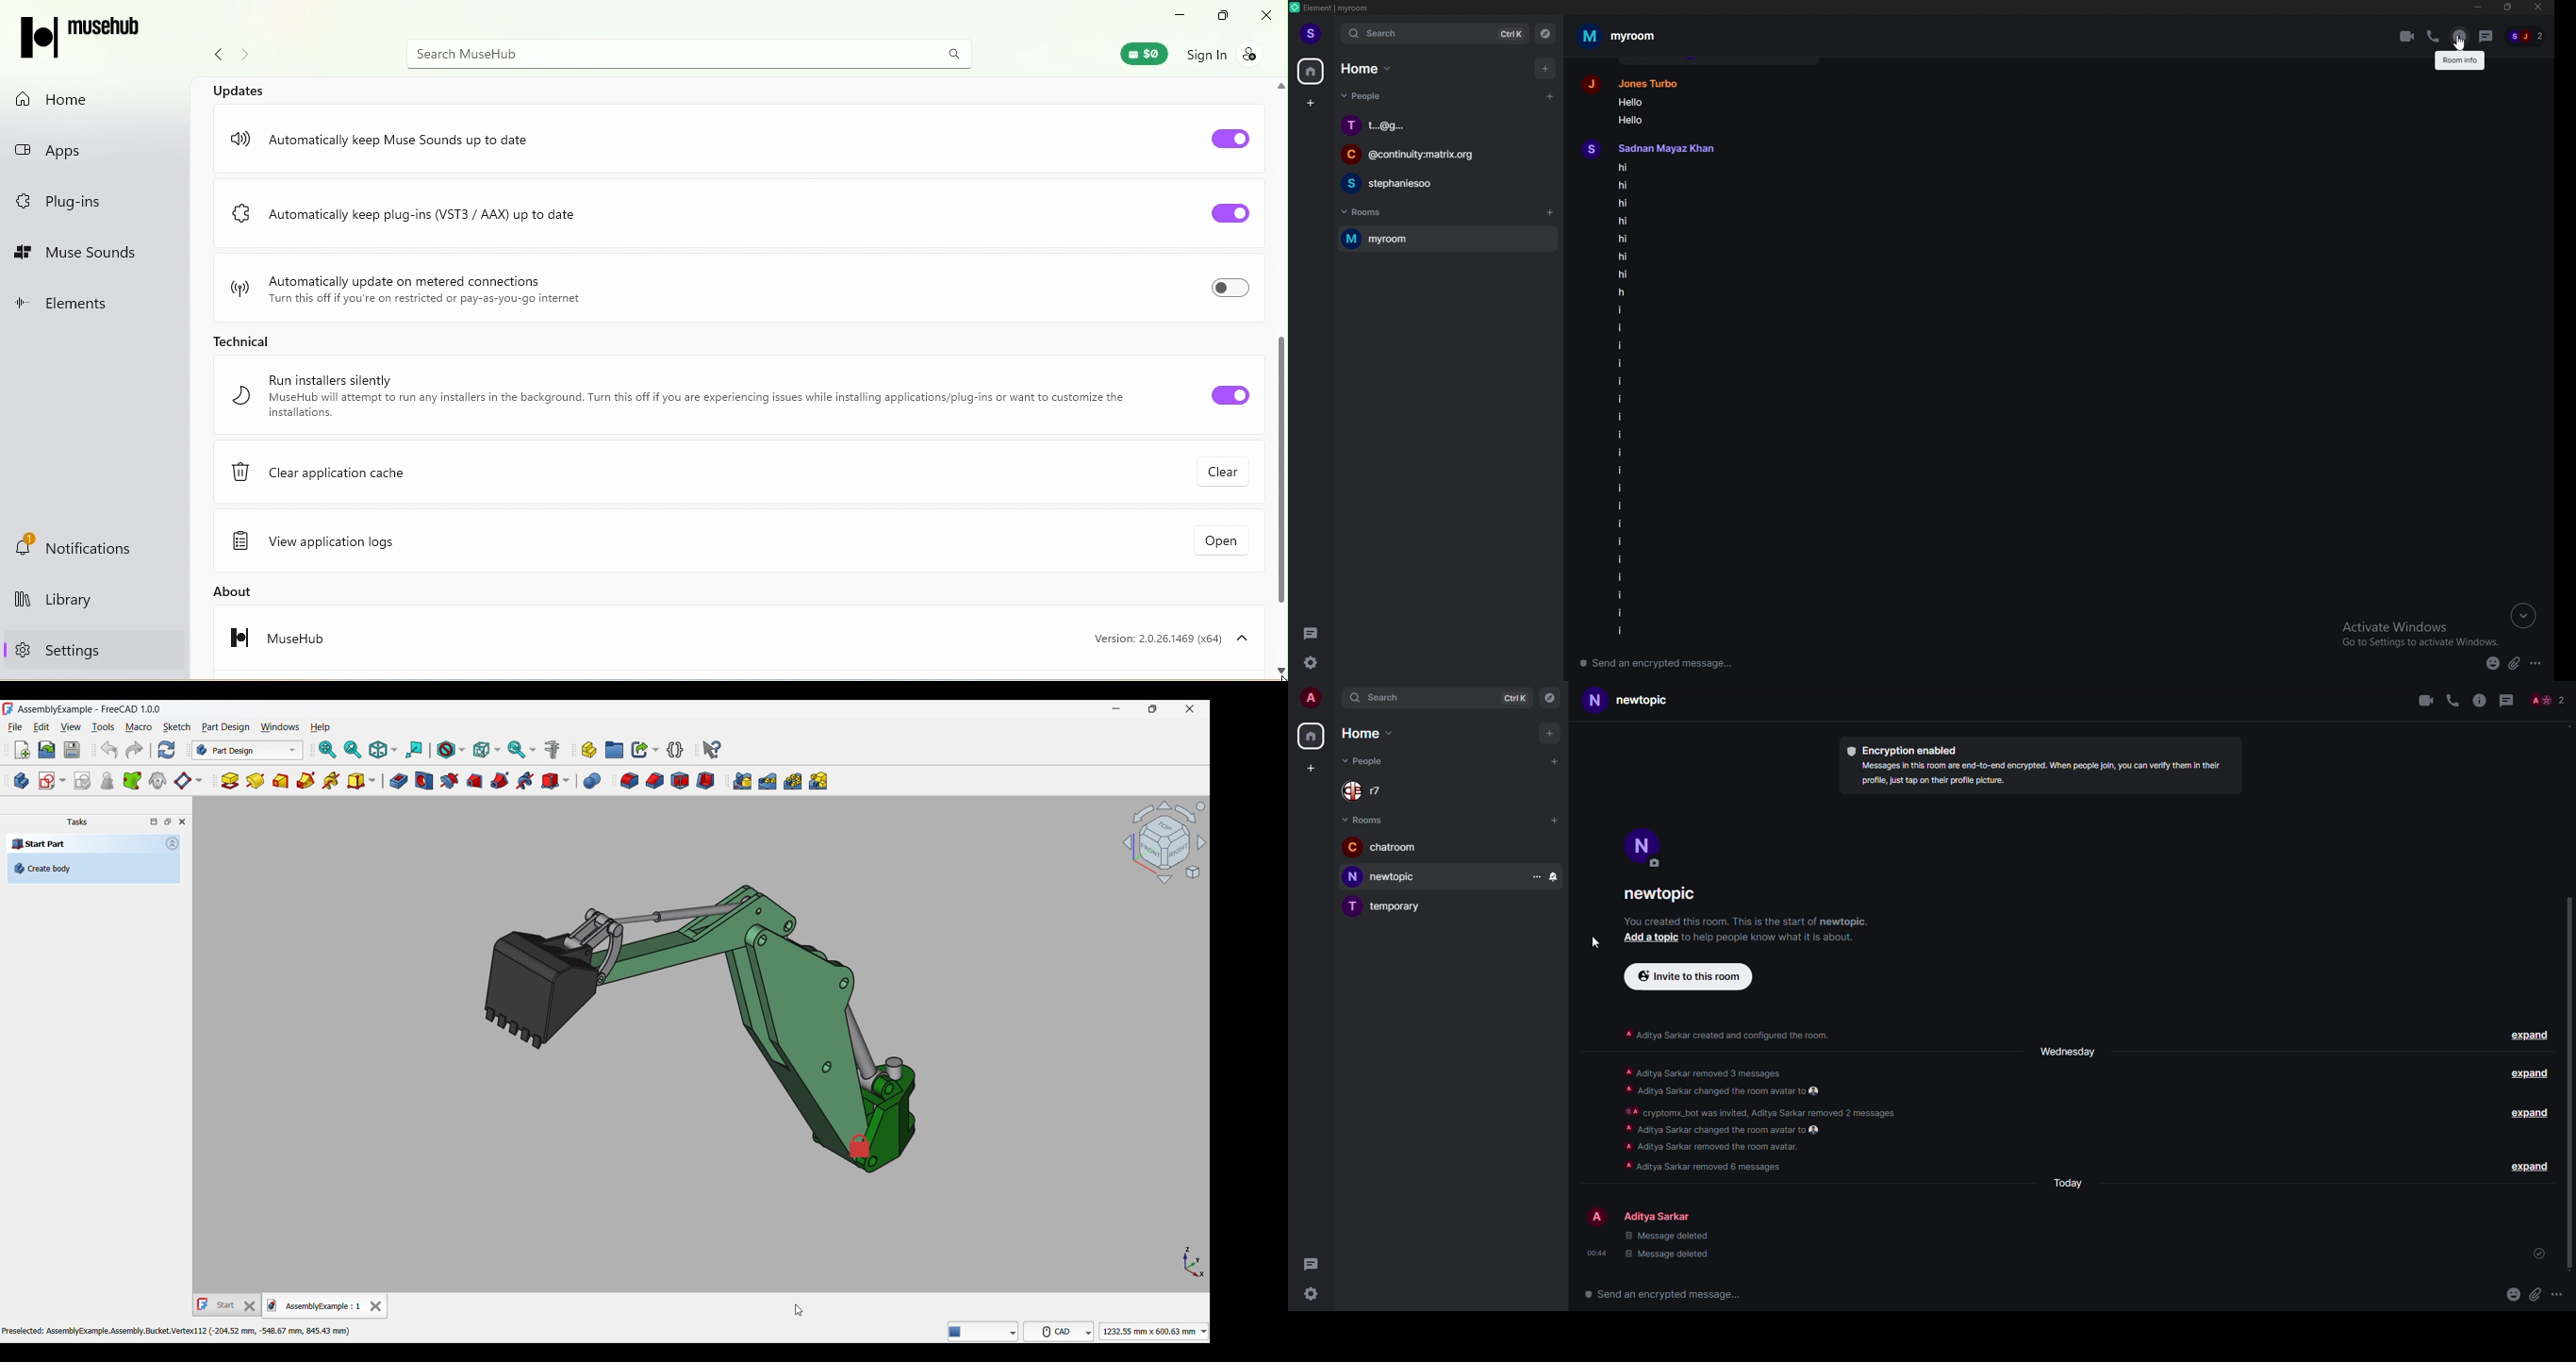  I want to click on more, so click(2557, 1295).